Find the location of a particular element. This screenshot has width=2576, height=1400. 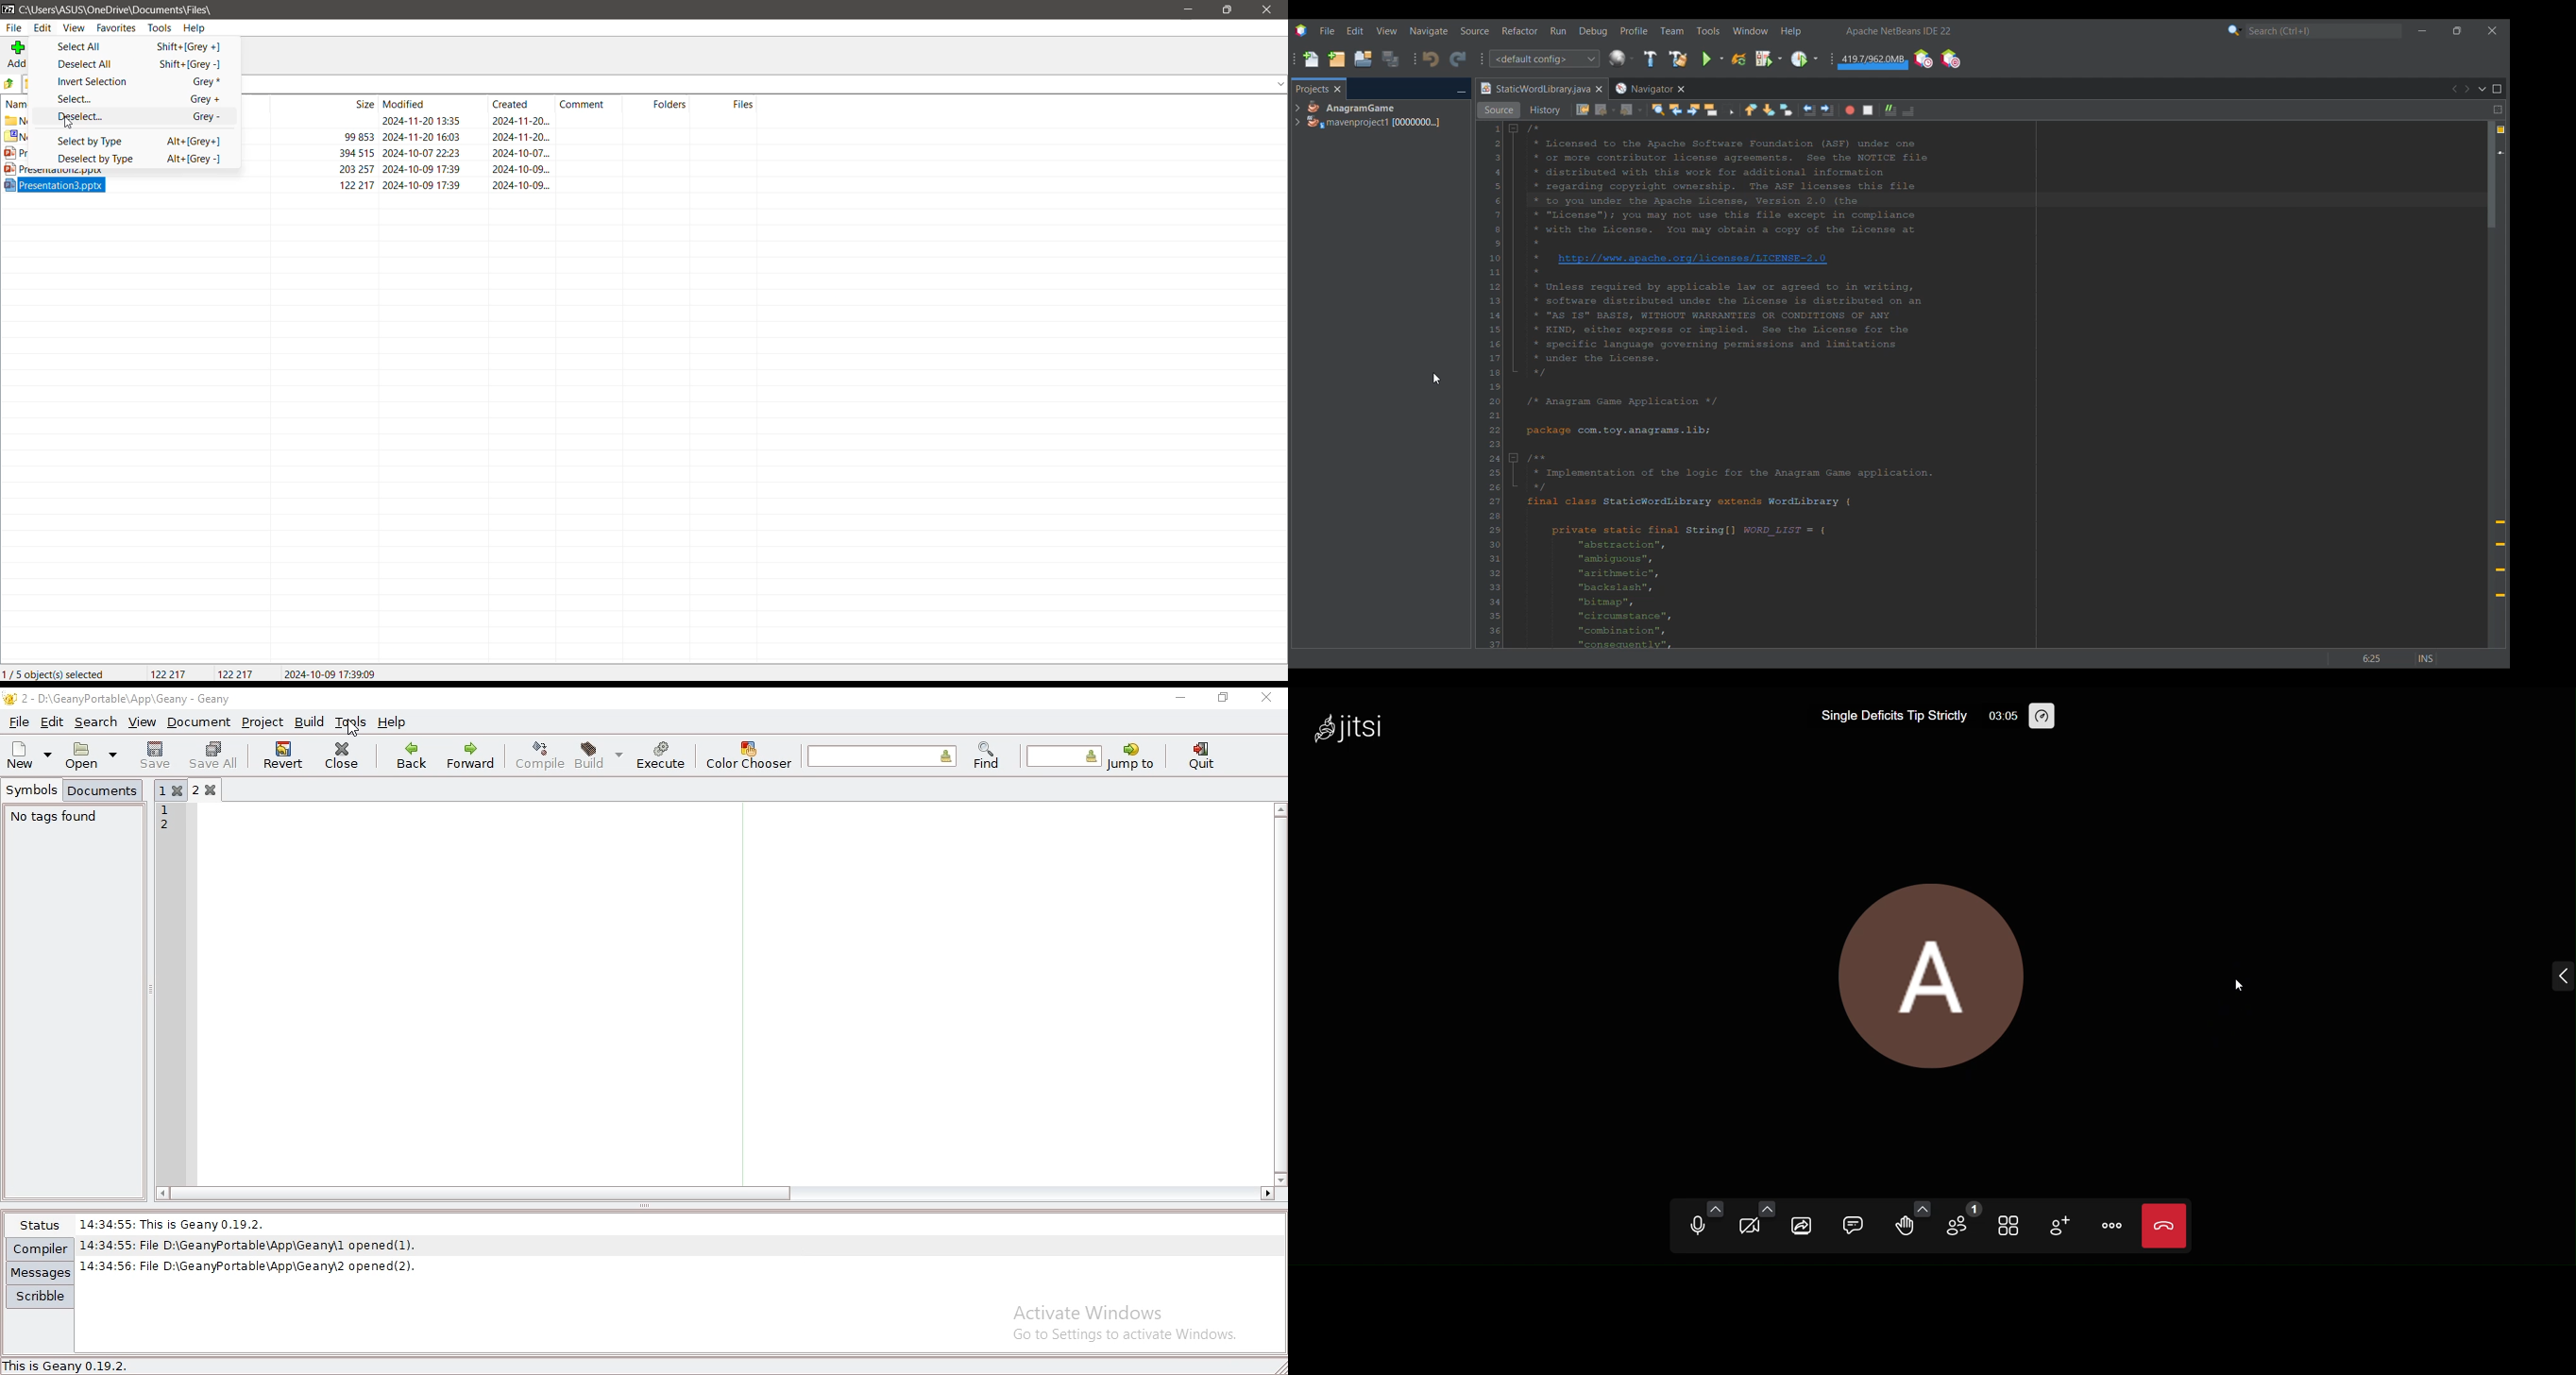

Modified date of the selected file is located at coordinates (337, 674).